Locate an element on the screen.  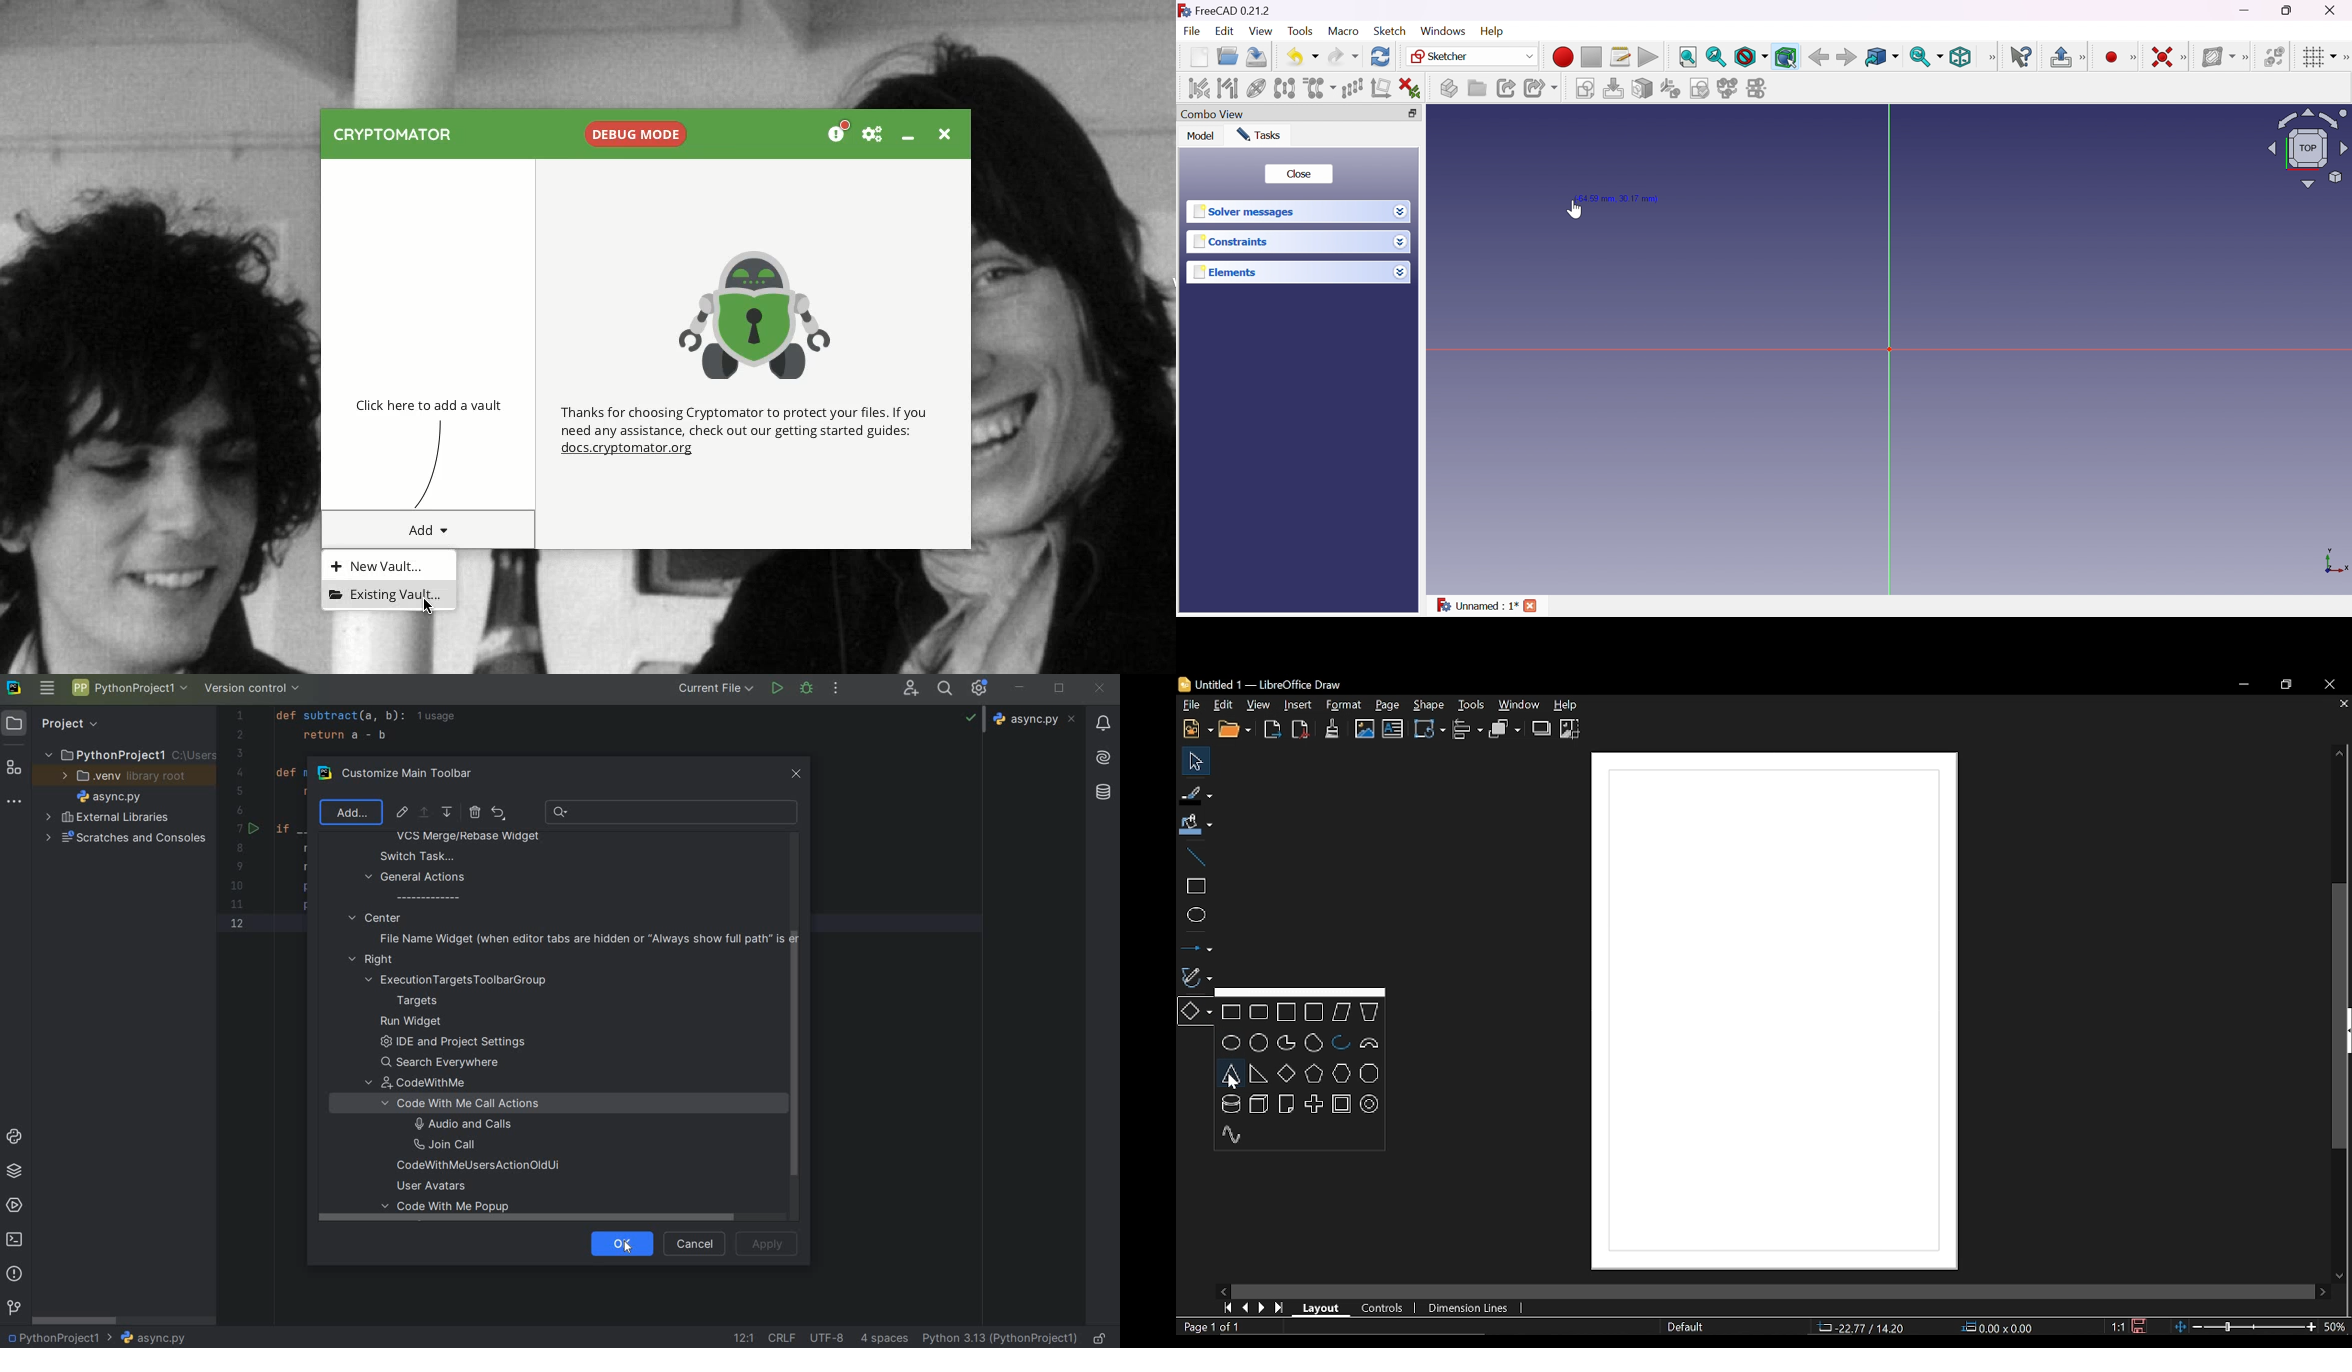
Canvas is located at coordinates (1774, 1013).